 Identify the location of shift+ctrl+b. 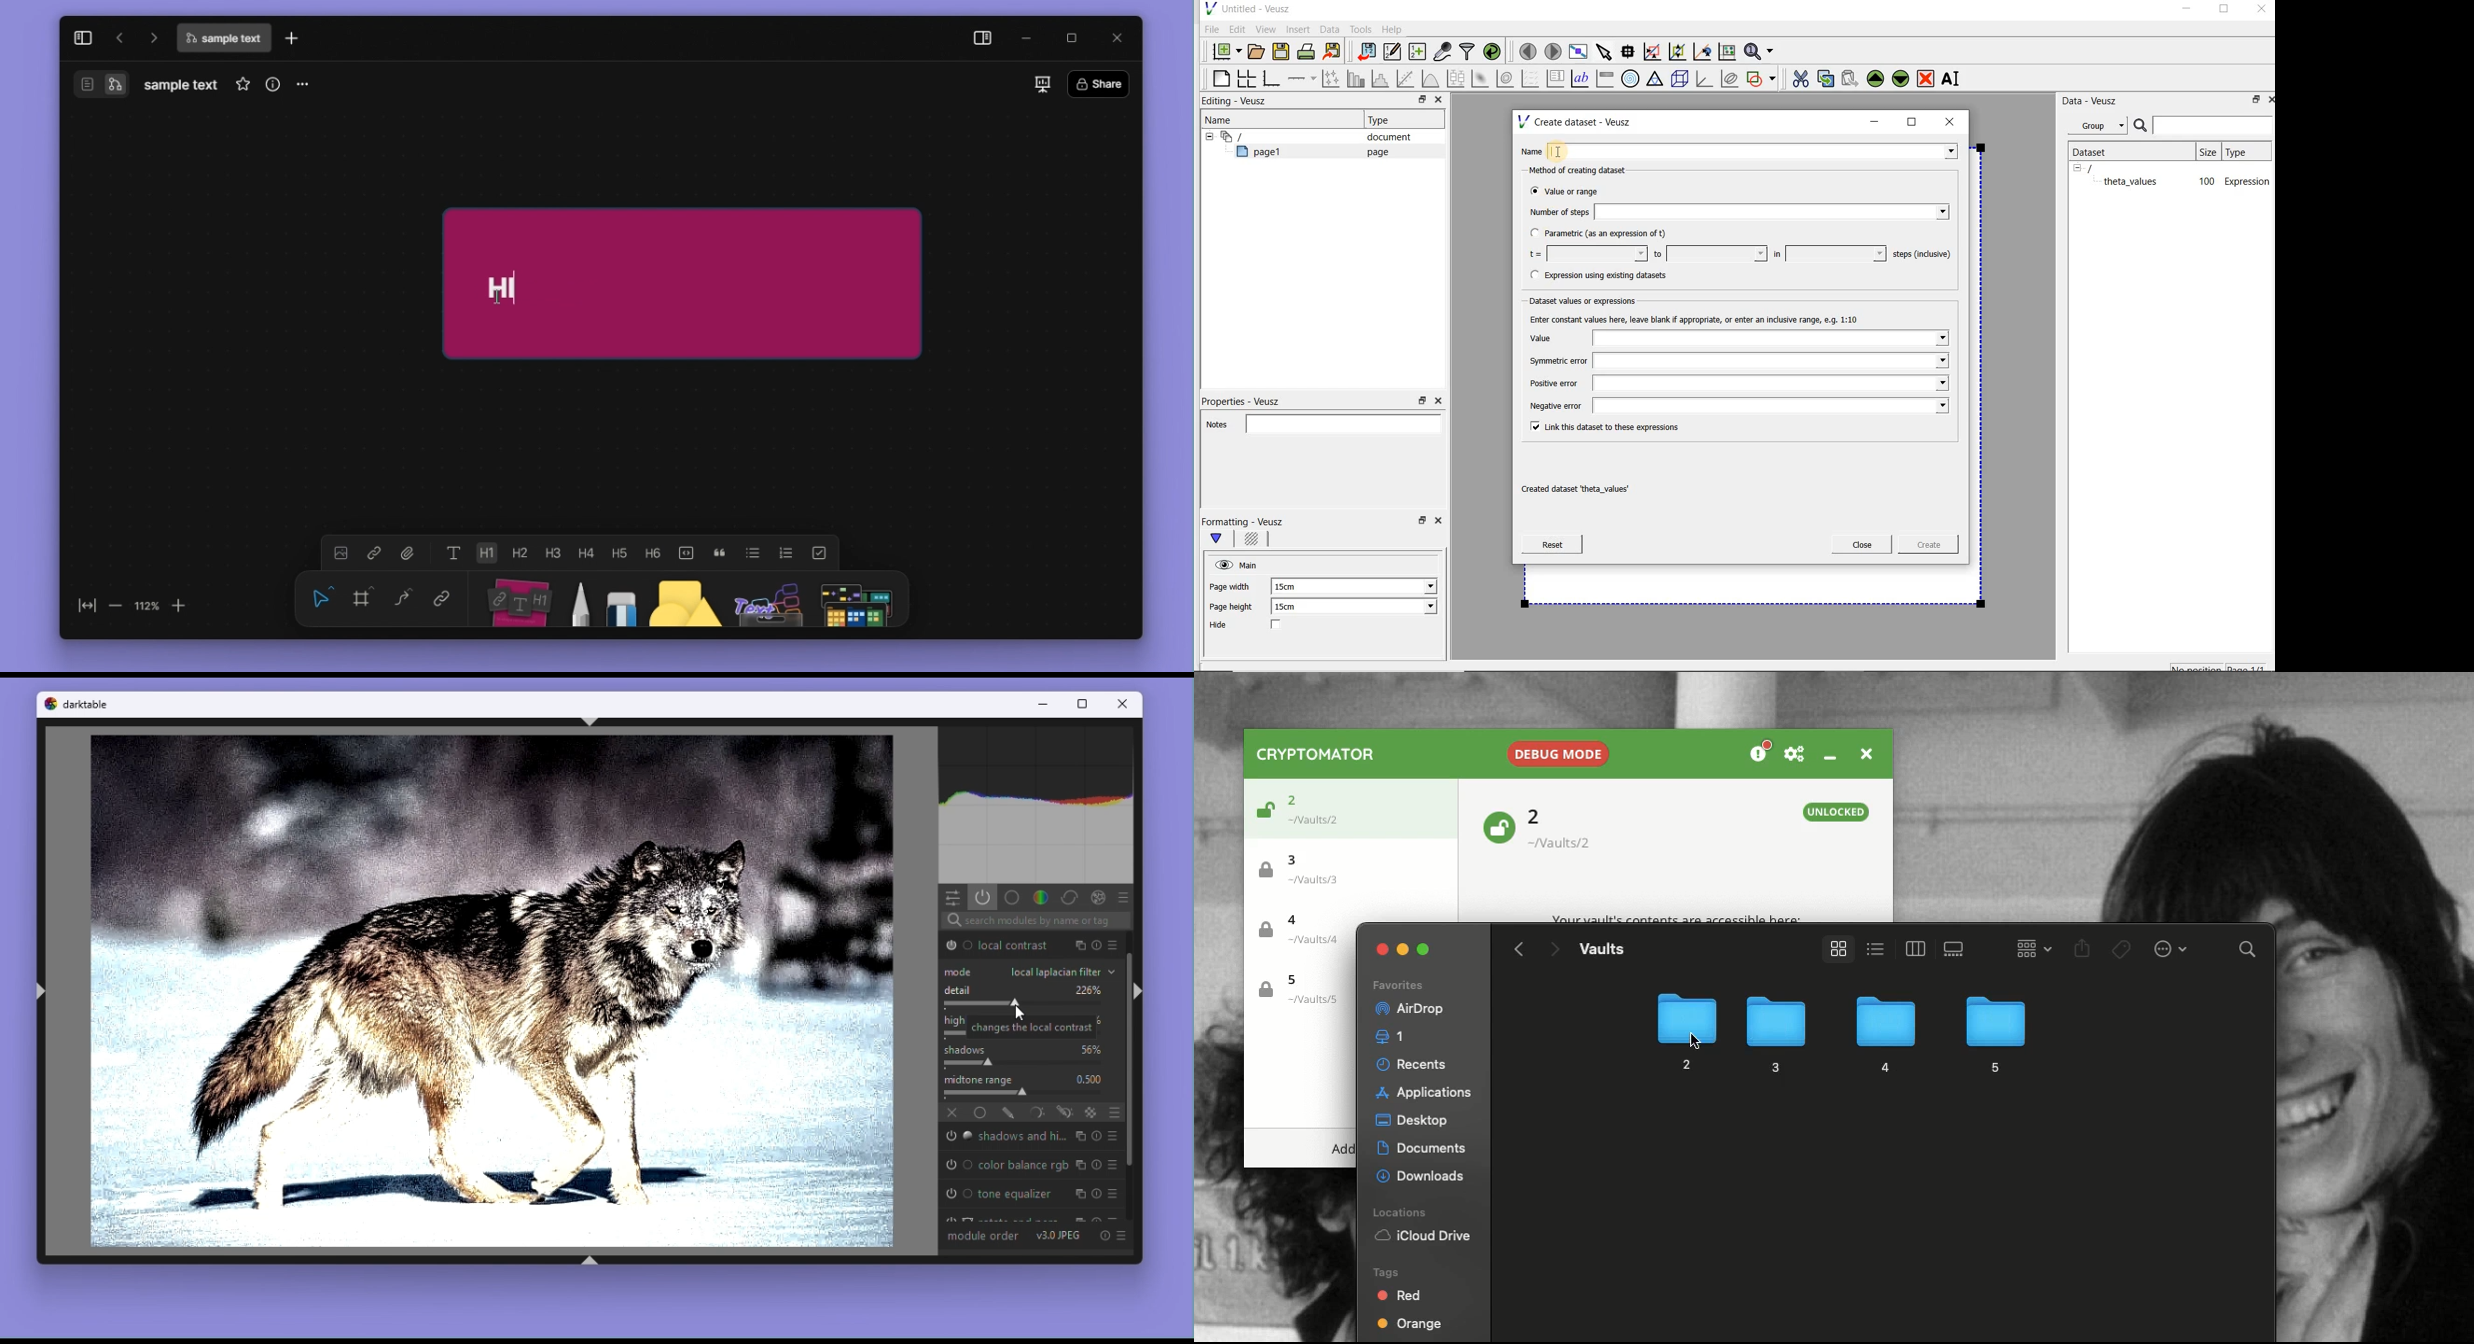
(589, 1261).